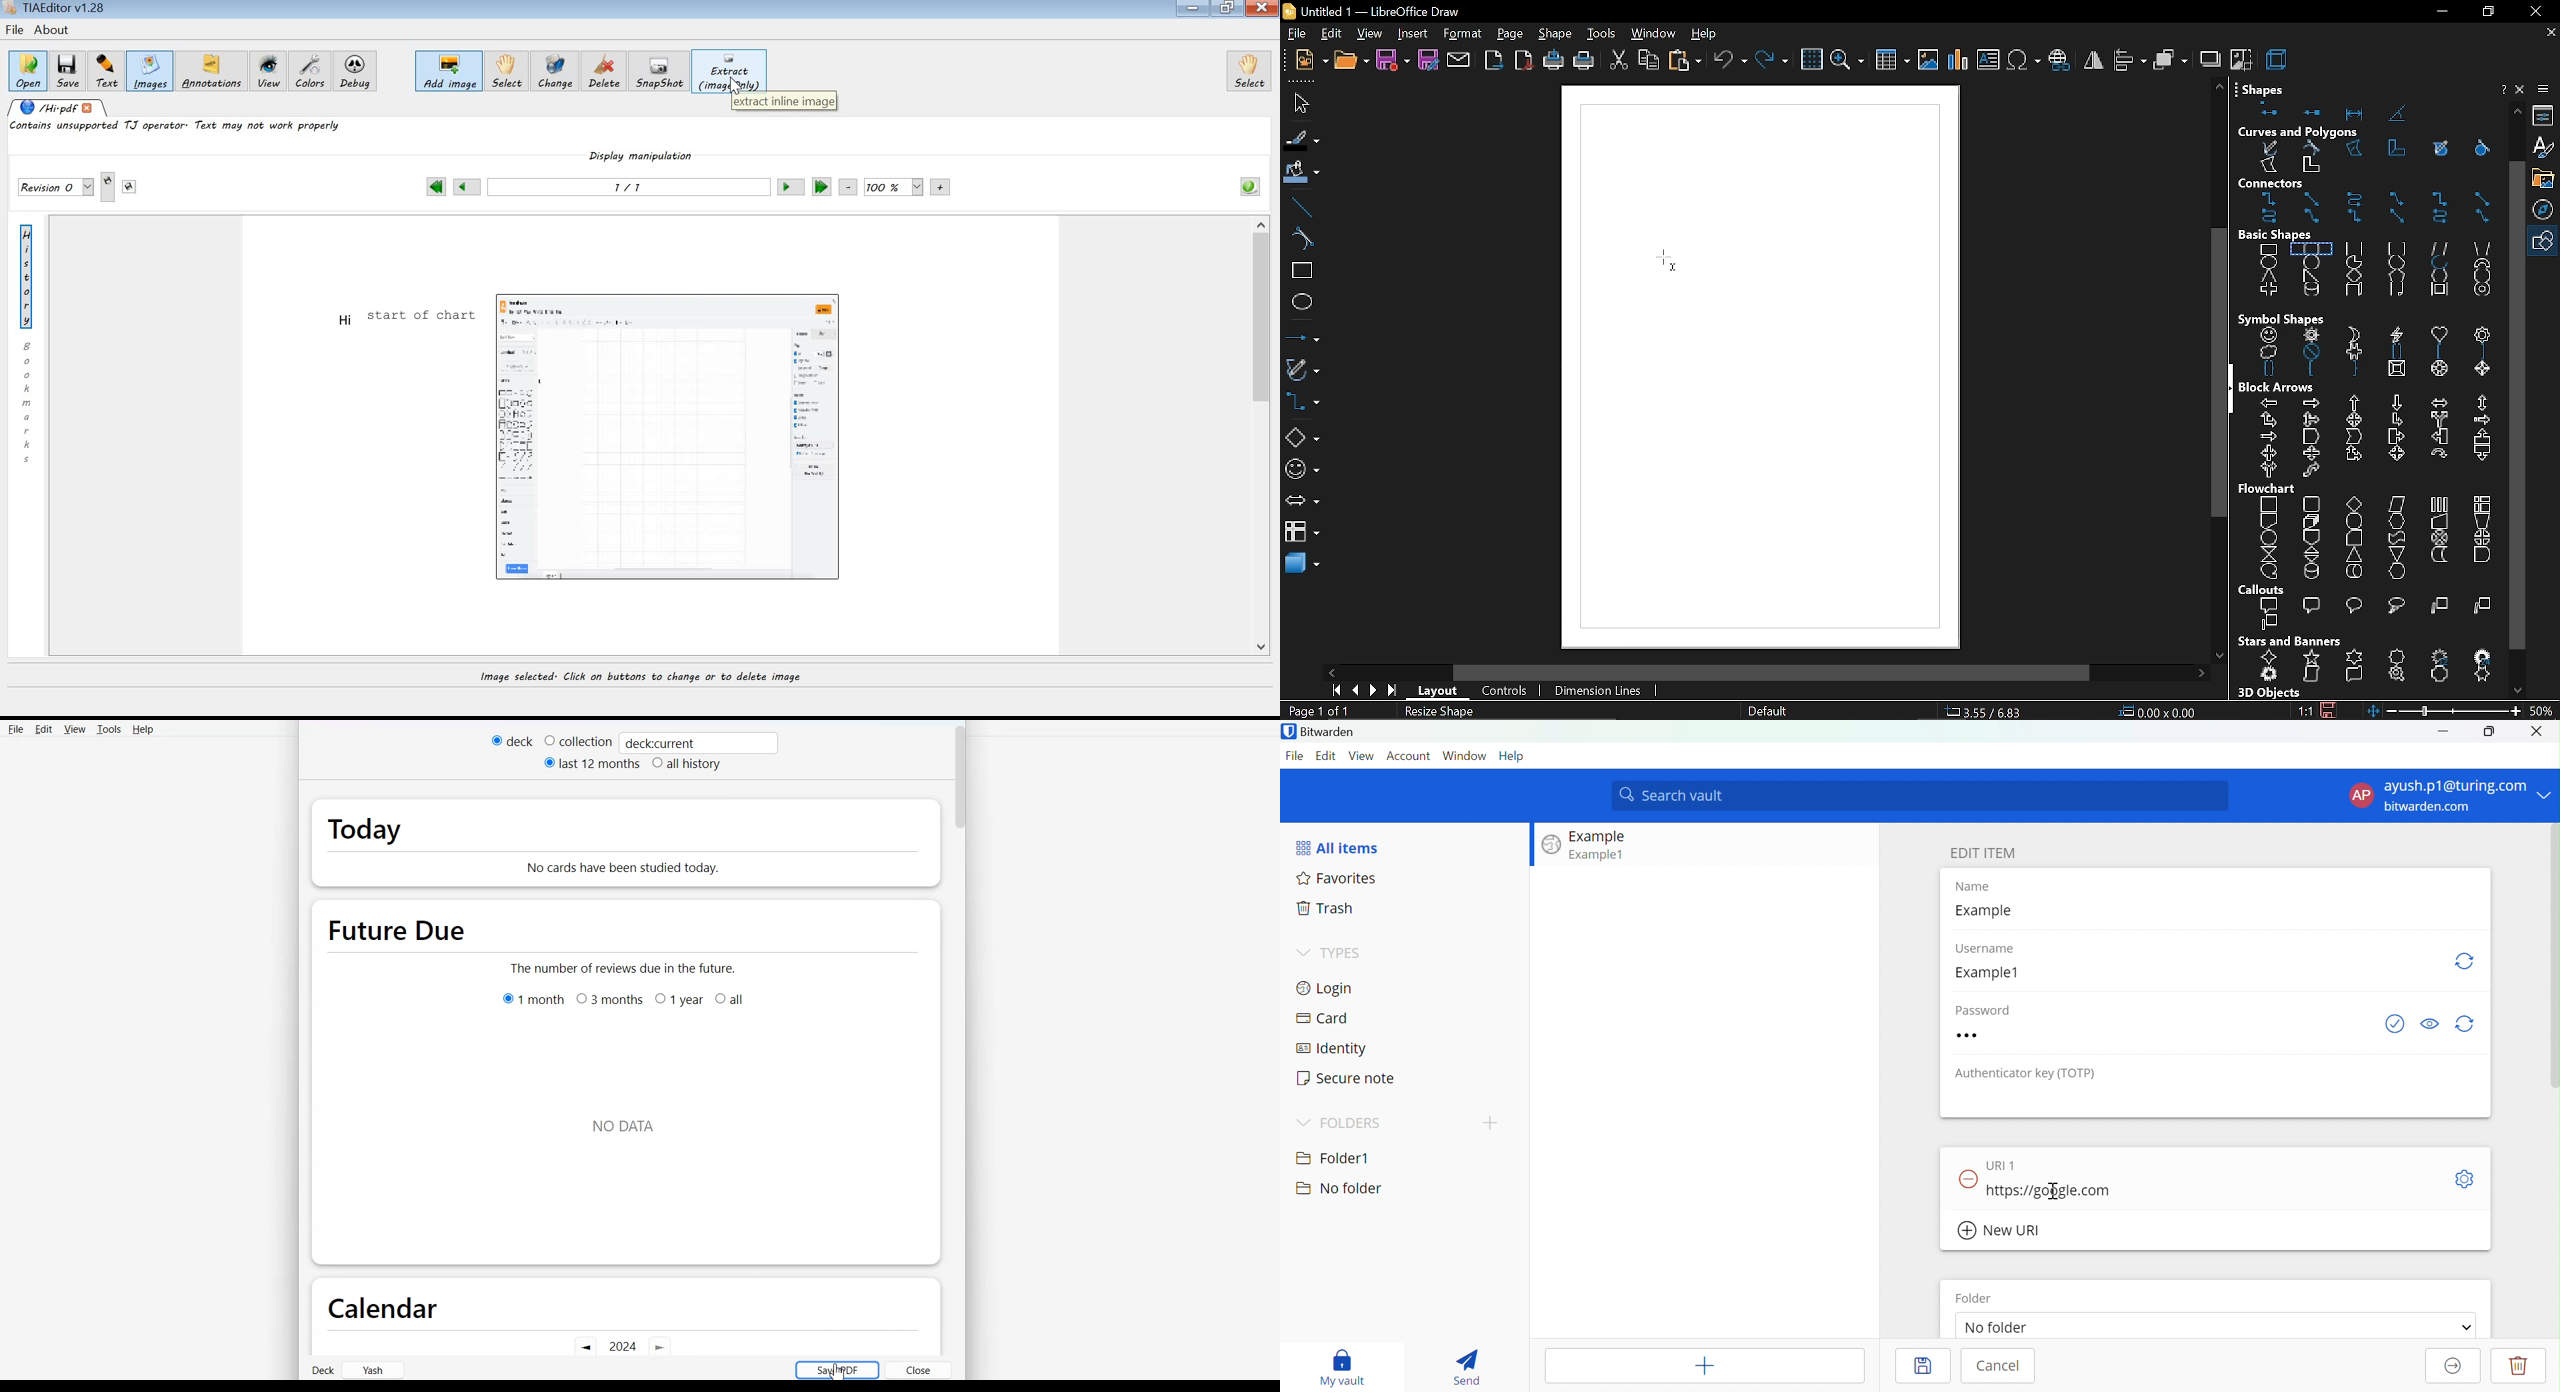  Describe the element at coordinates (2289, 641) in the screenshot. I see `stars and banners` at that location.